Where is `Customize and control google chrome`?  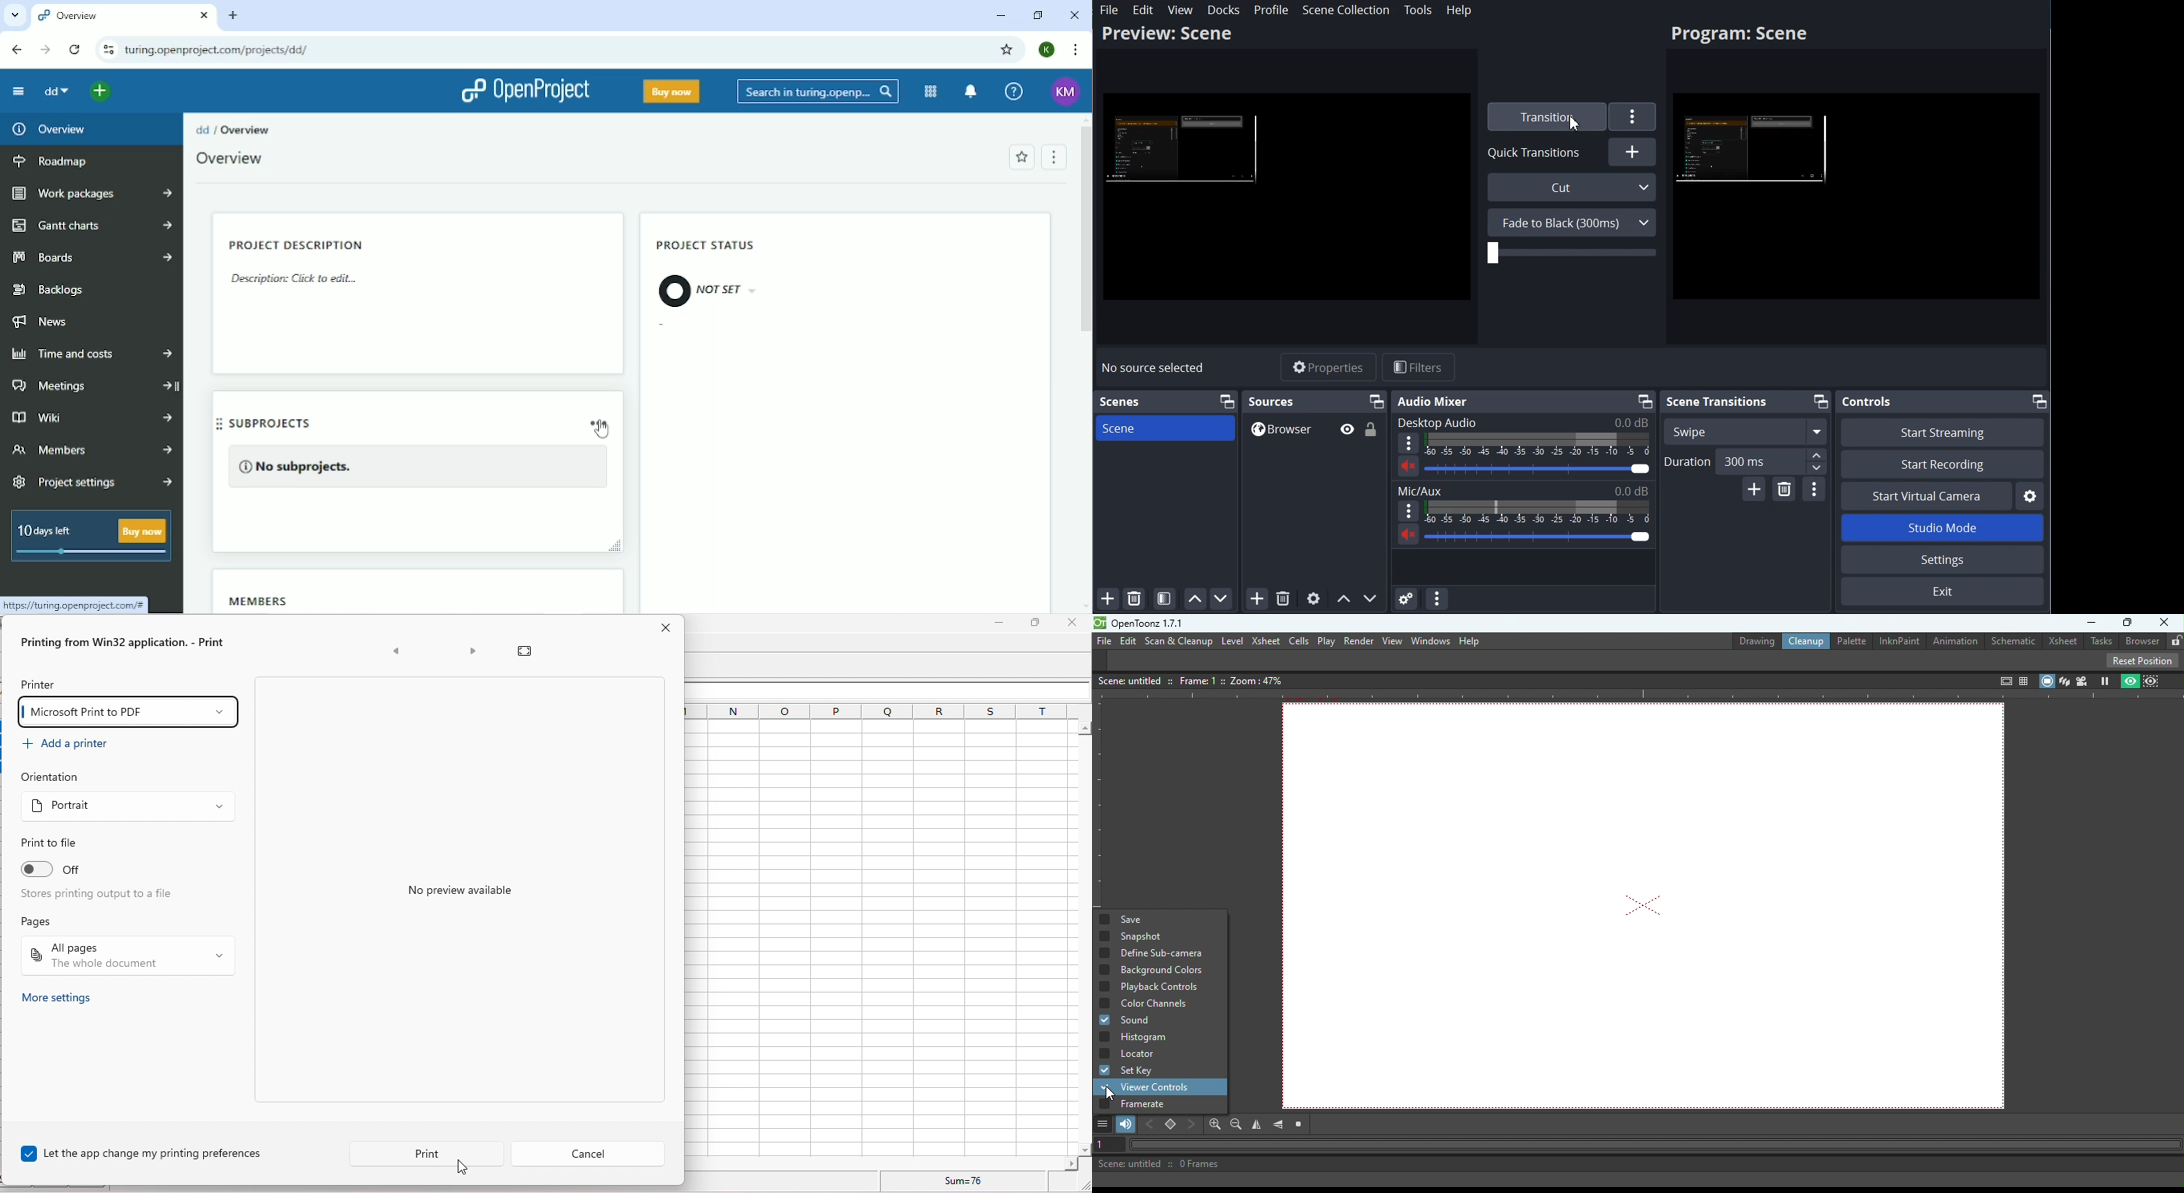 Customize and control google chrome is located at coordinates (1074, 51).